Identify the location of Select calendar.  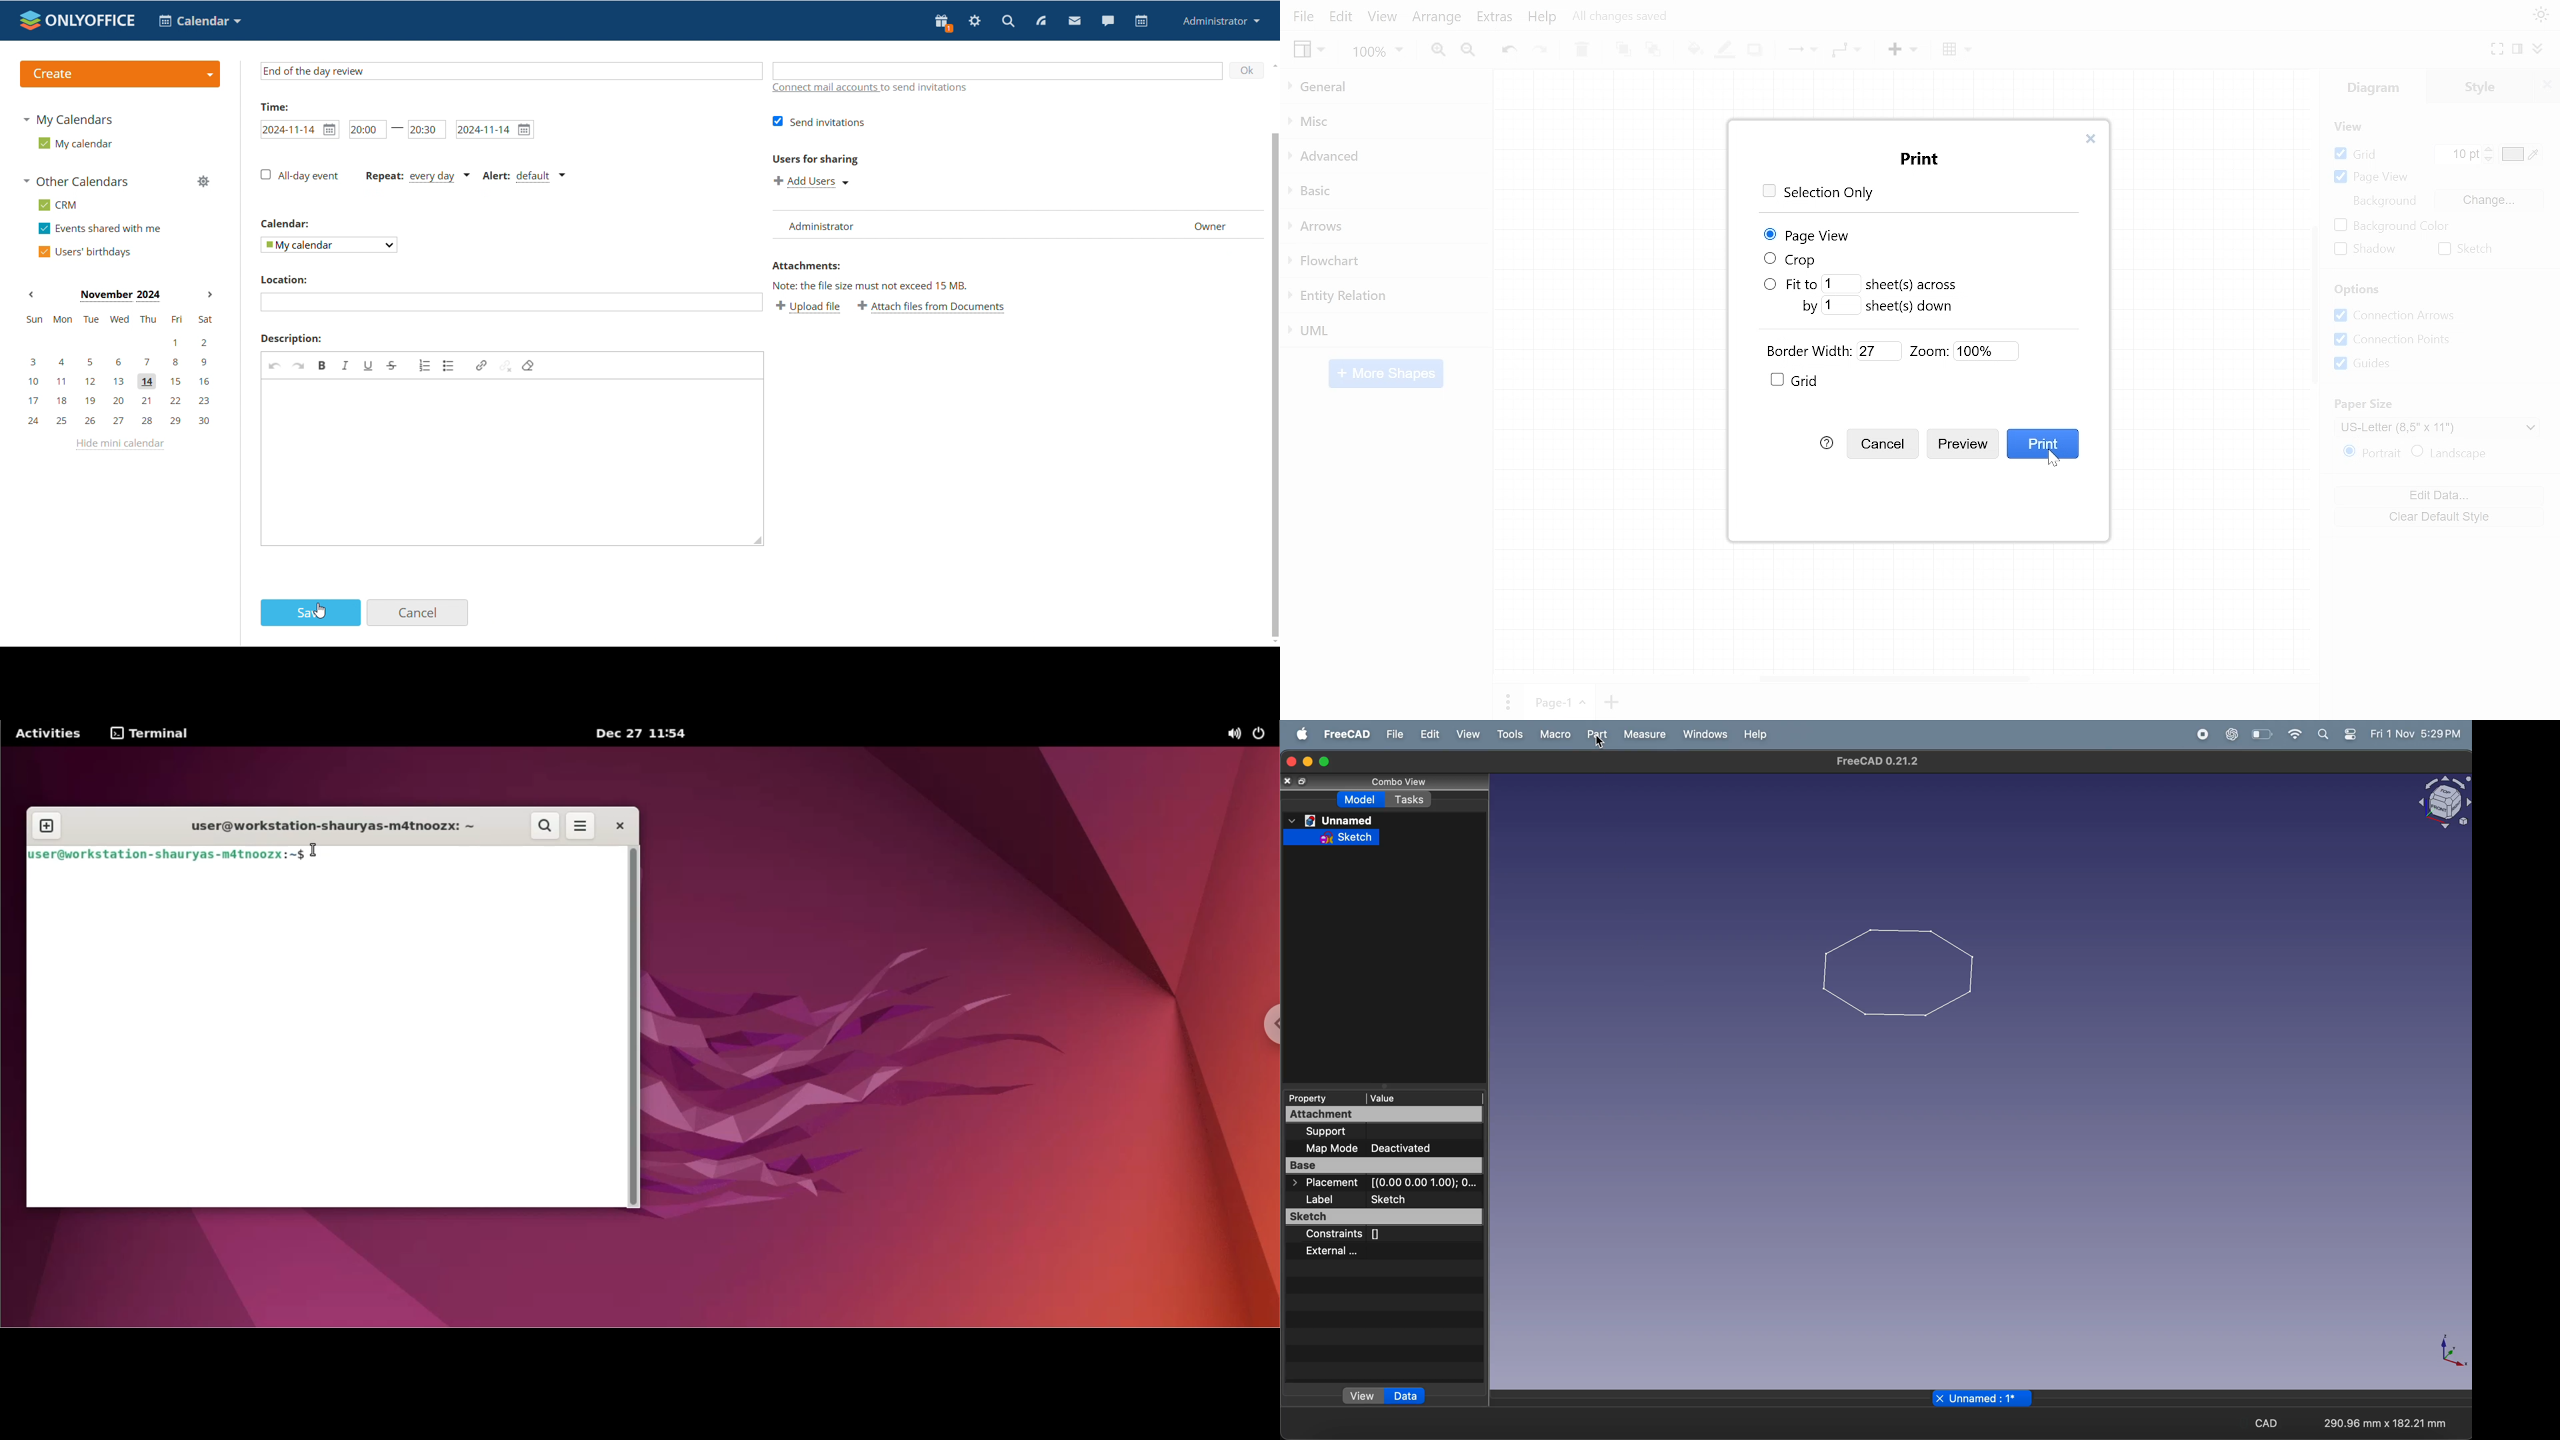
(329, 244).